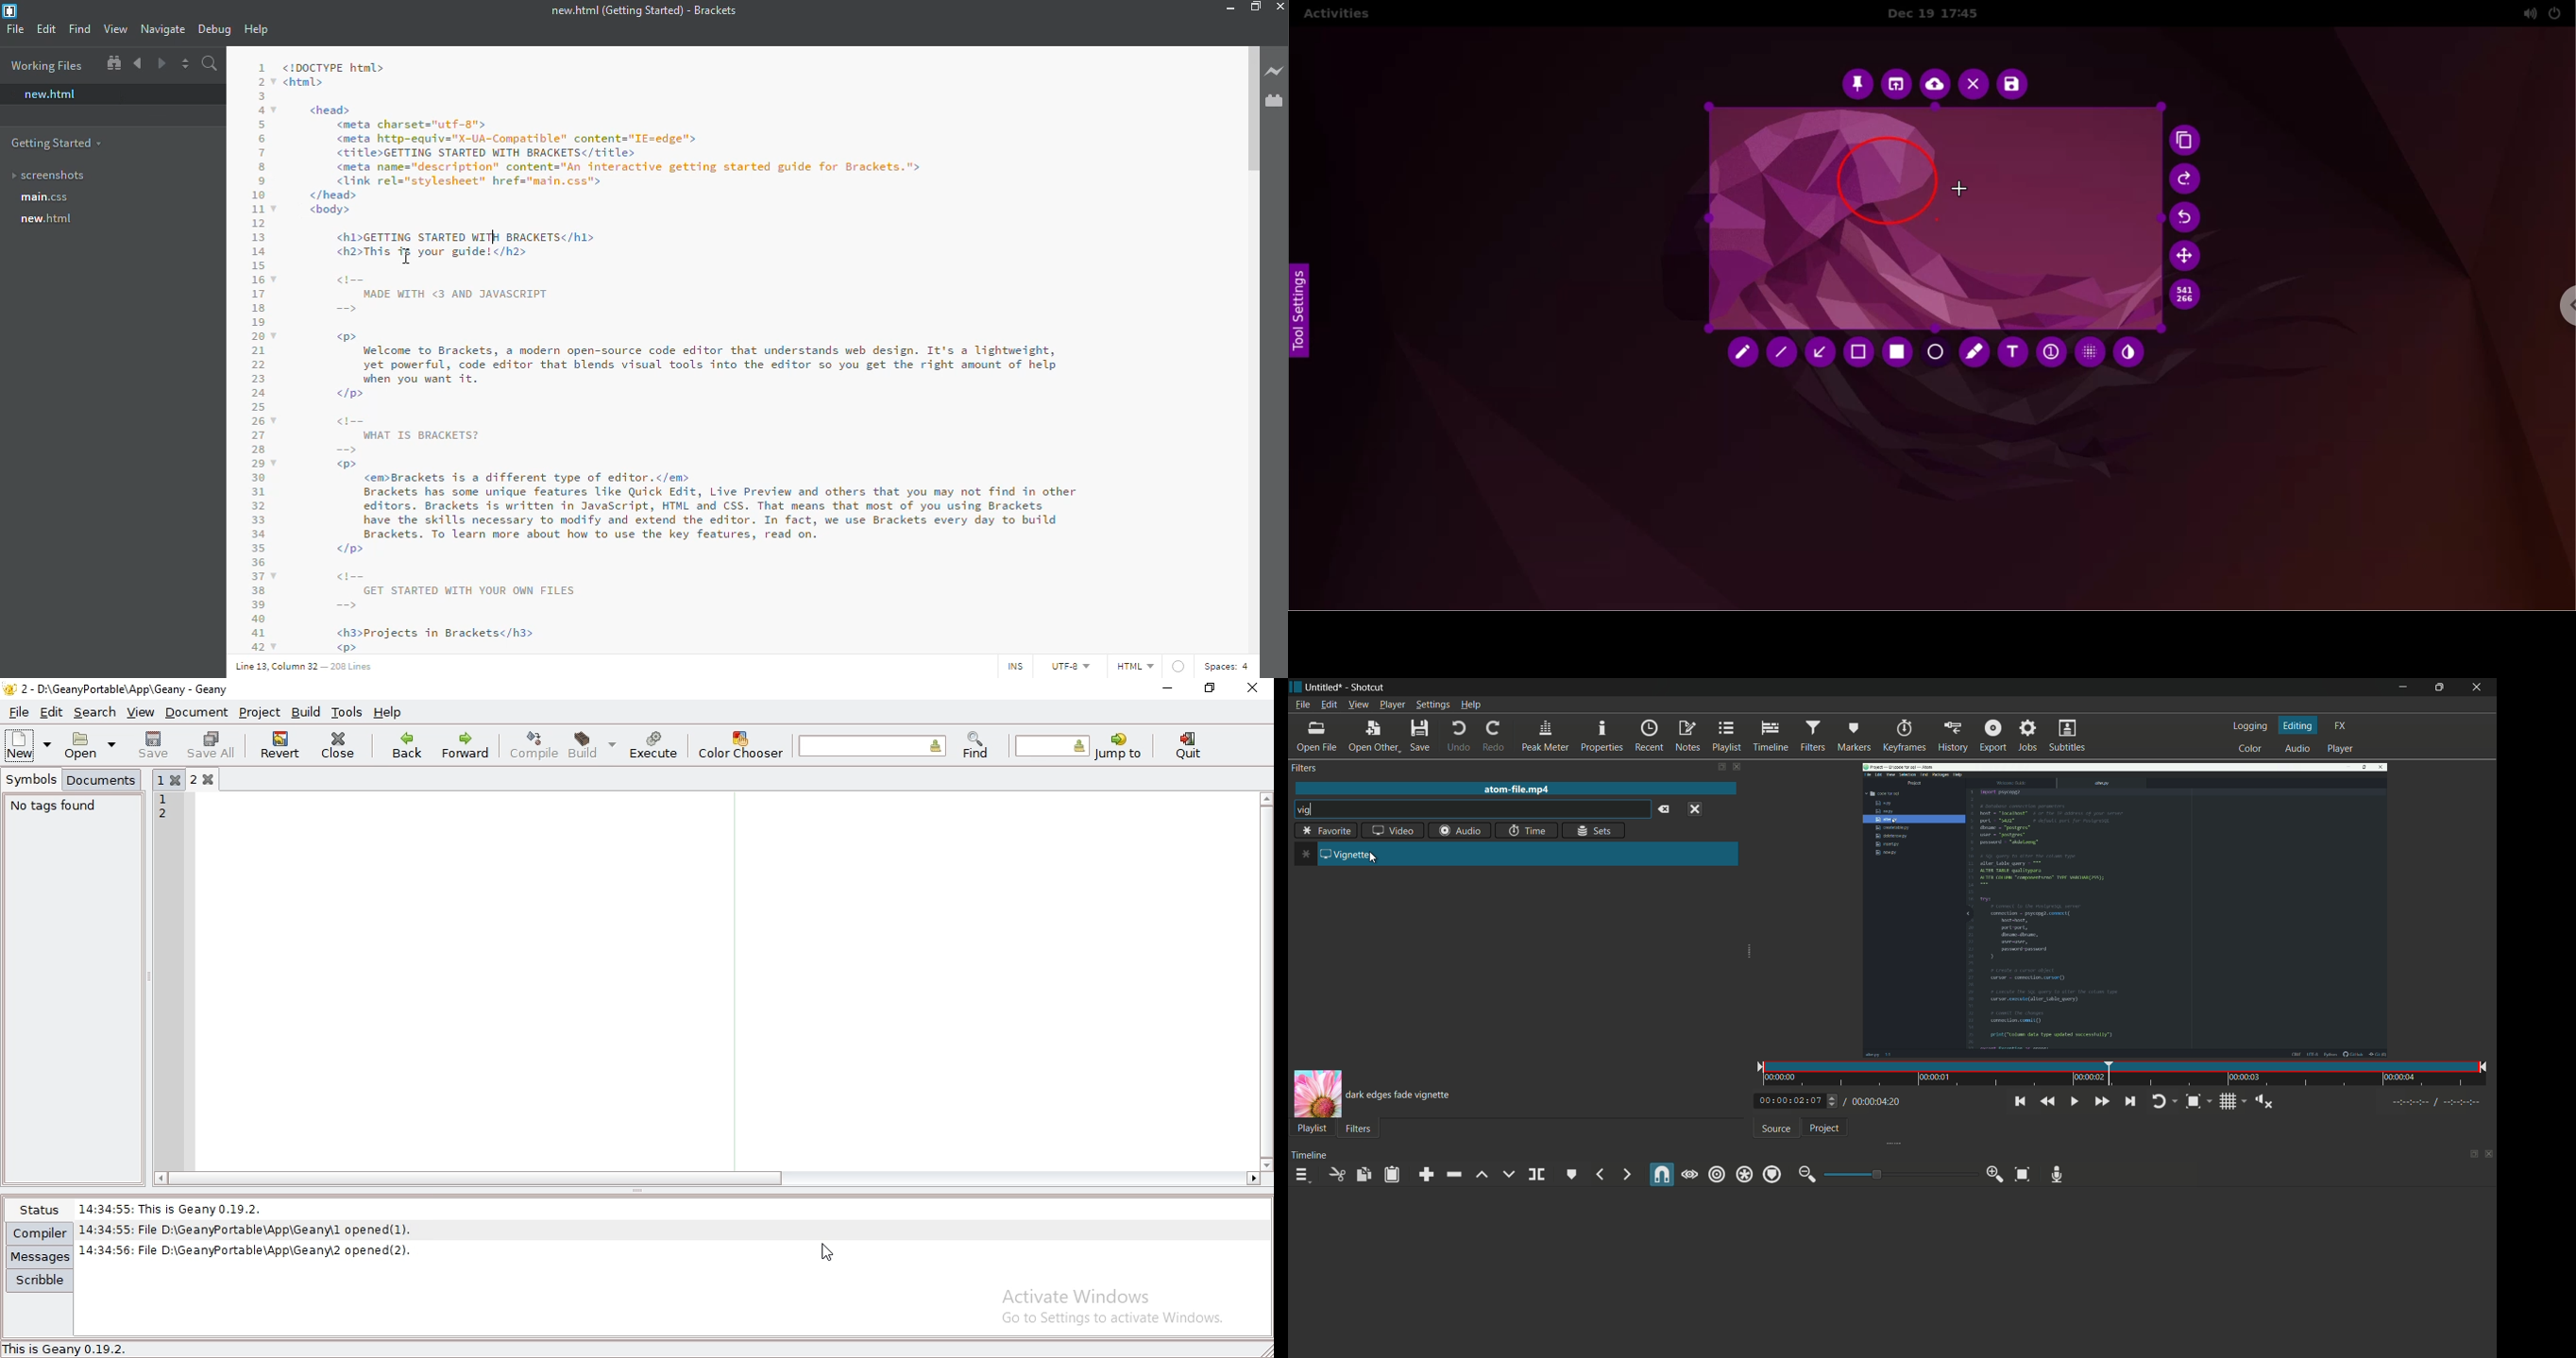 Image resolution: width=2576 pixels, height=1372 pixels. What do you see at coordinates (2049, 352) in the screenshot?
I see `auto increment ` at bounding box center [2049, 352].